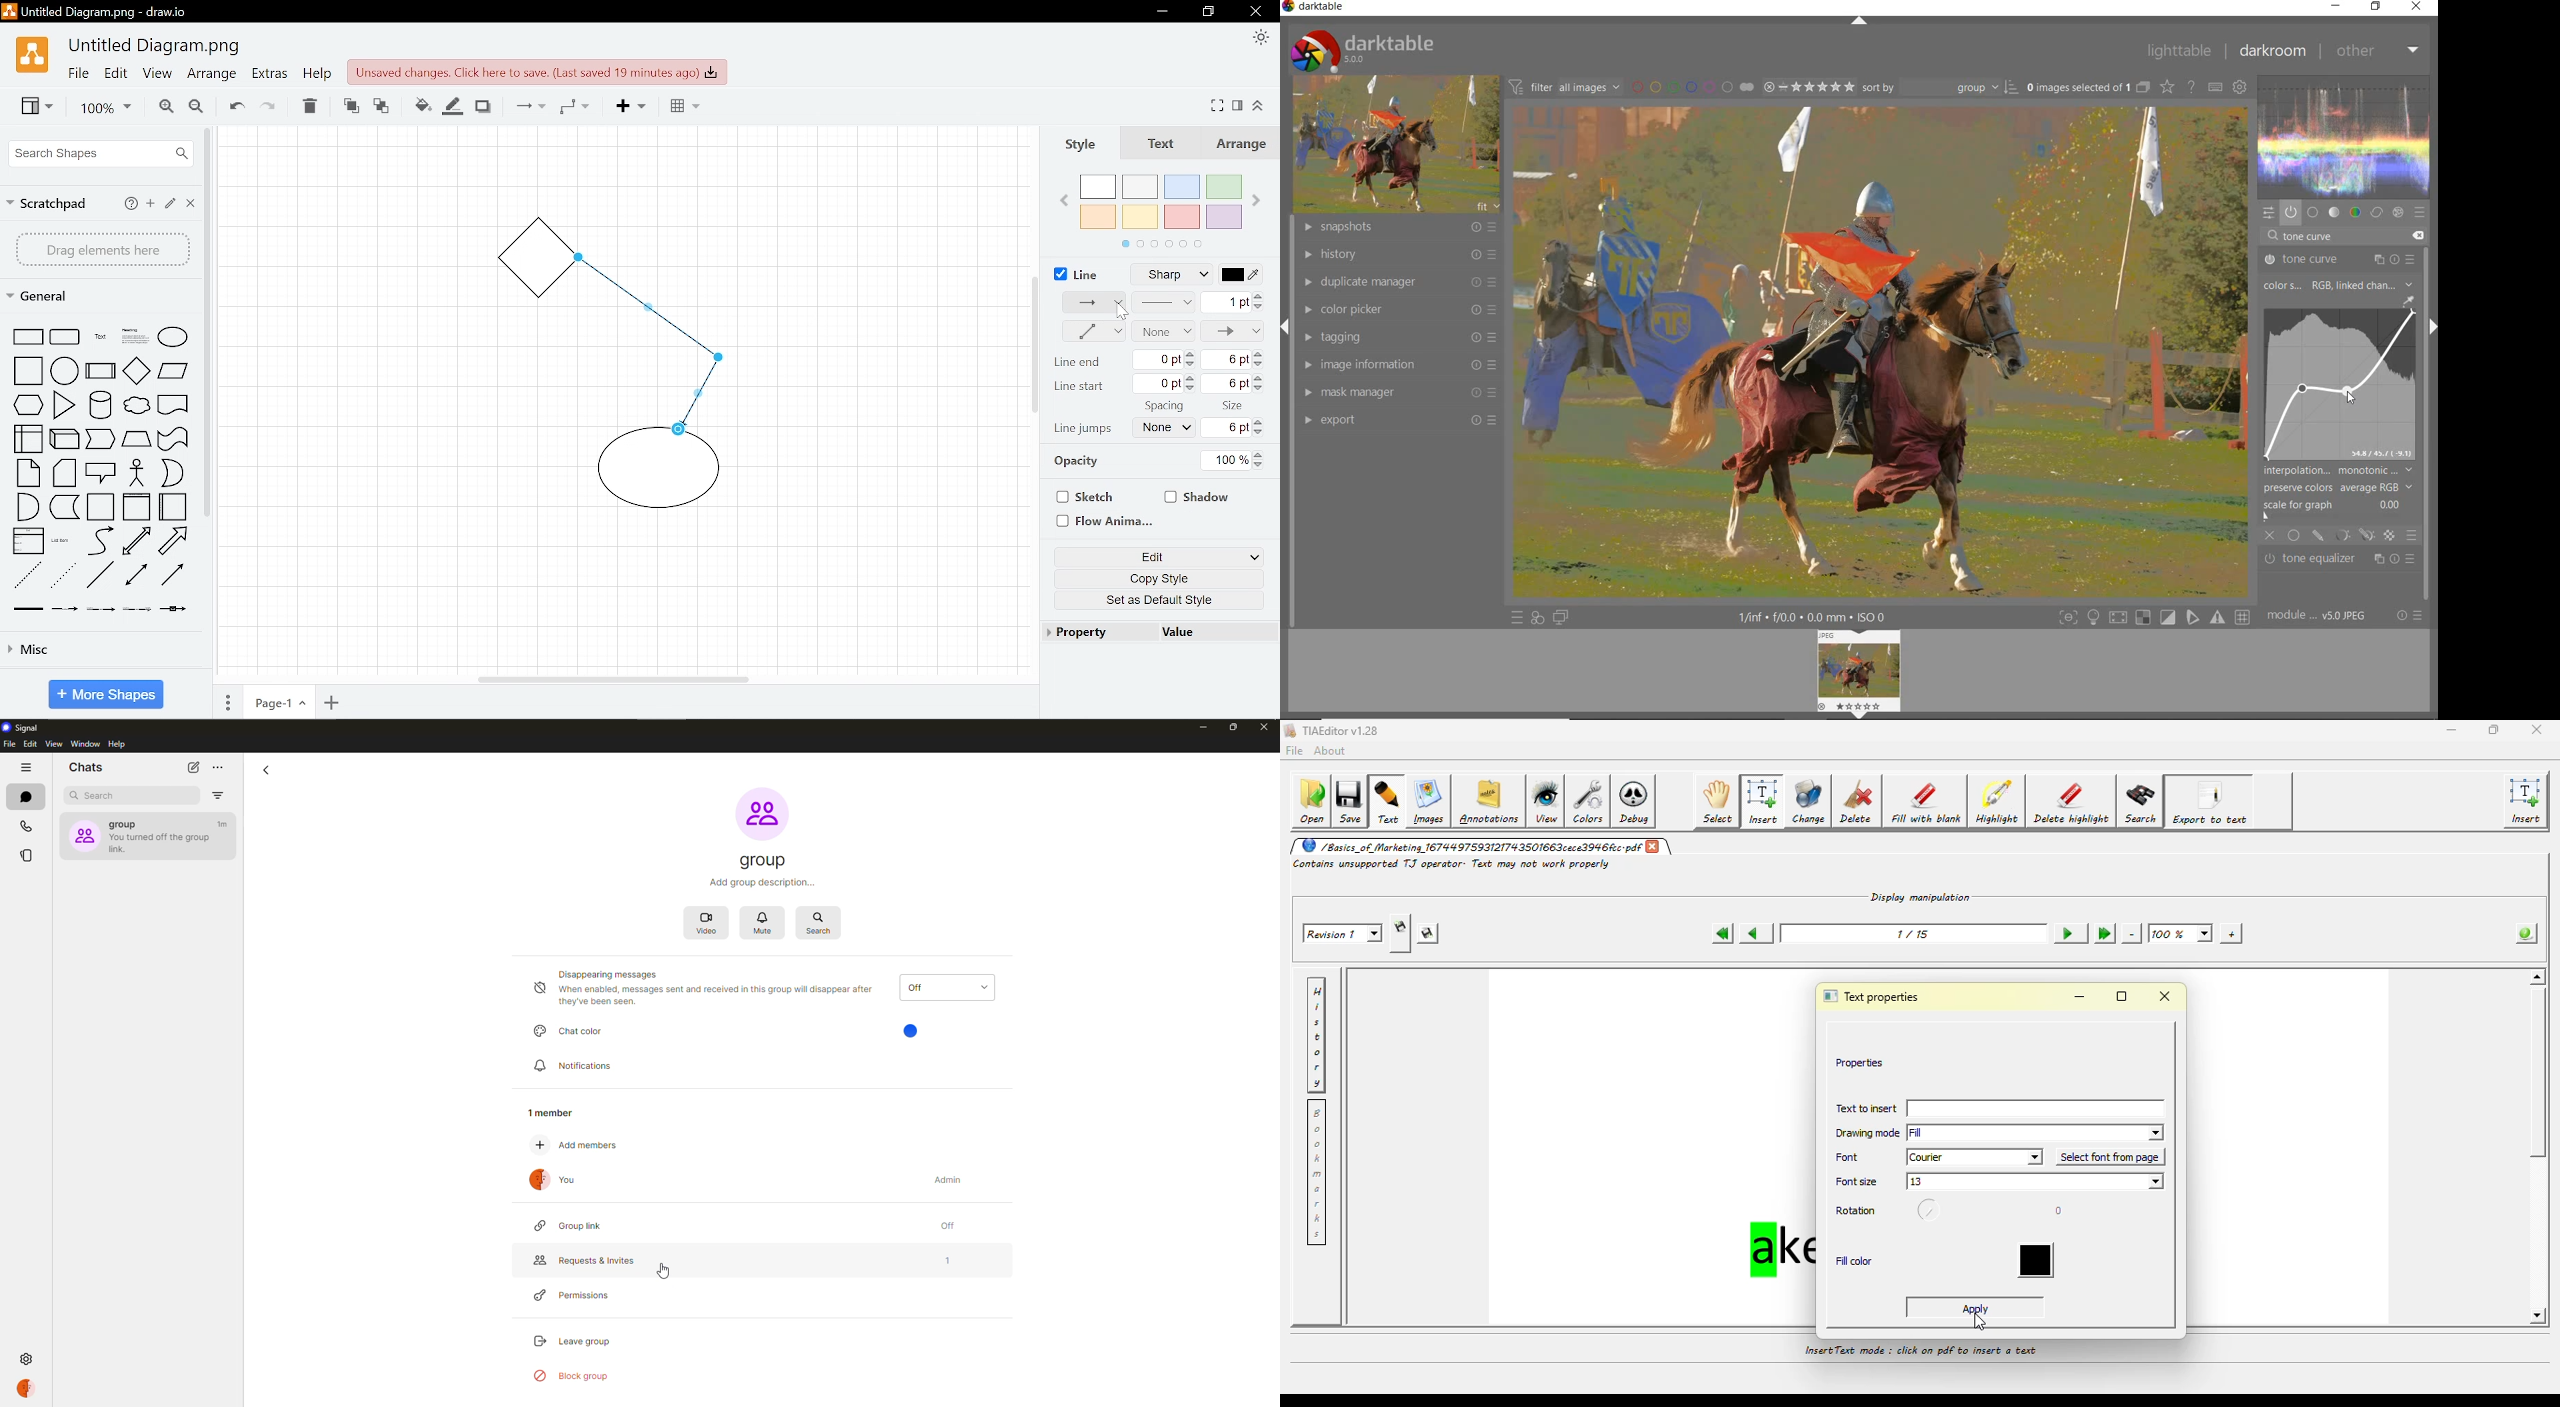 The height and width of the screenshot is (1428, 2576). Describe the element at coordinates (2087, 87) in the screenshot. I see `0 images (#.... lected of 1)` at that location.